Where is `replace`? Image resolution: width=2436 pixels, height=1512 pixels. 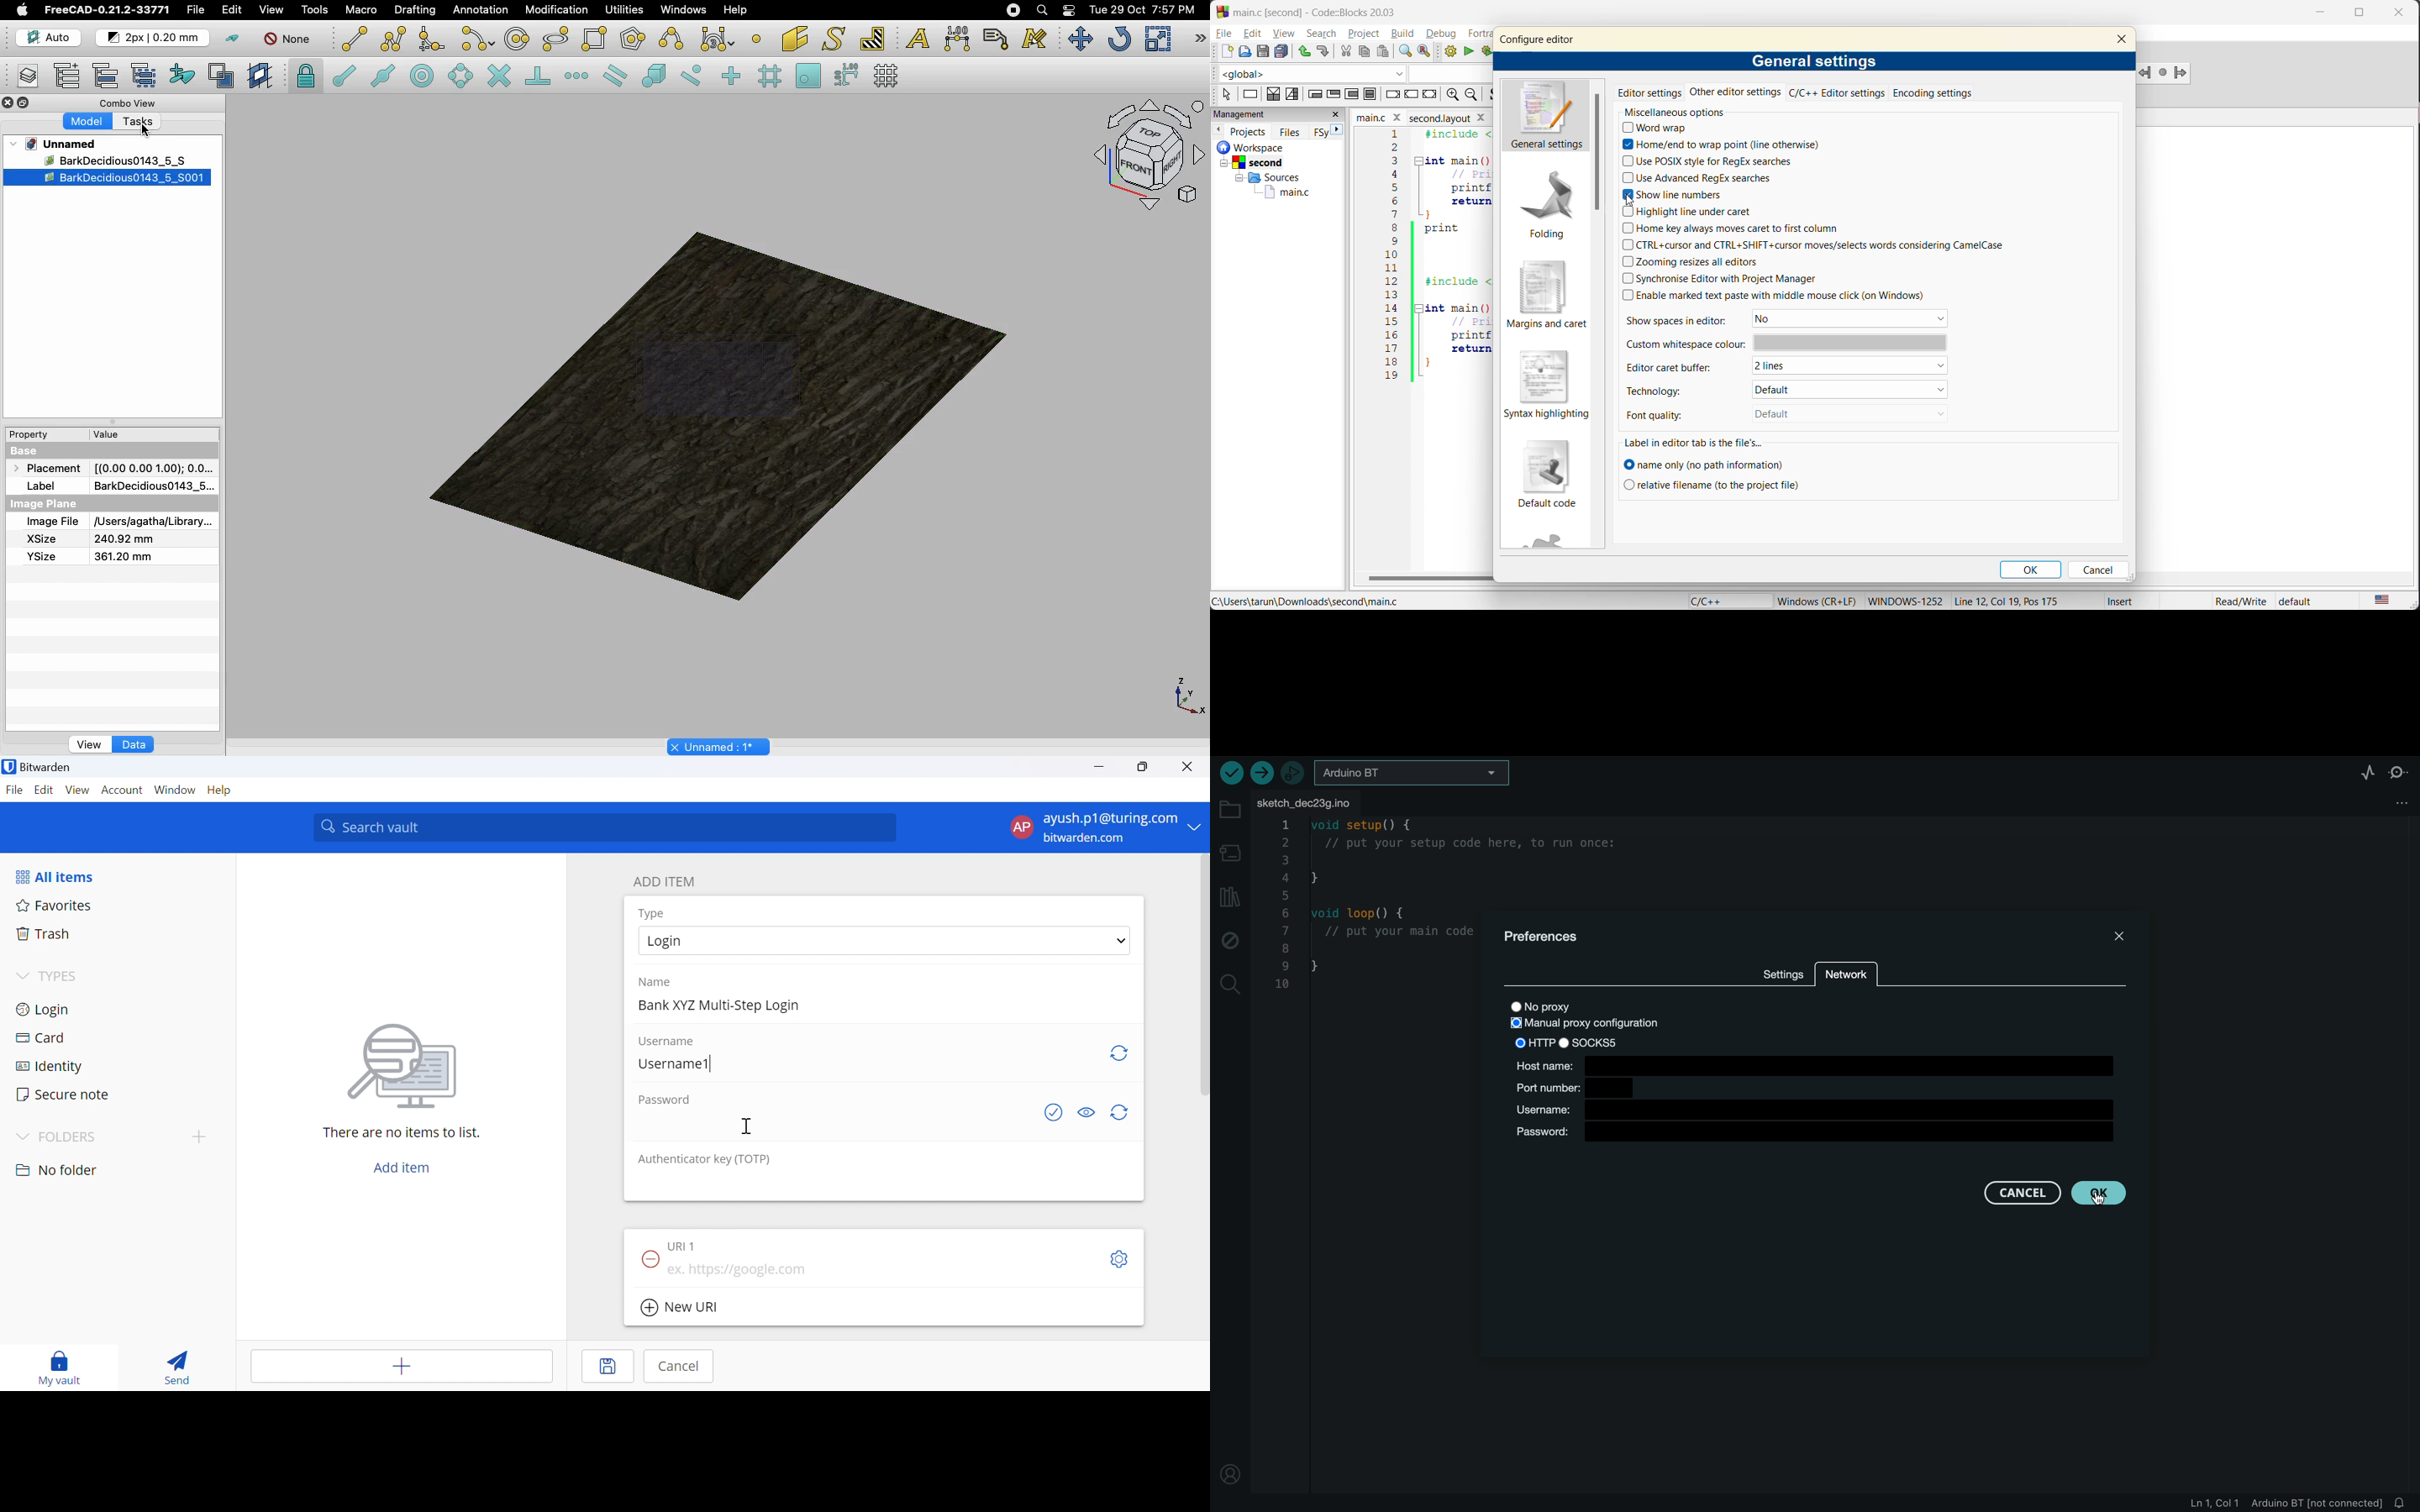
replace is located at coordinates (1427, 52).